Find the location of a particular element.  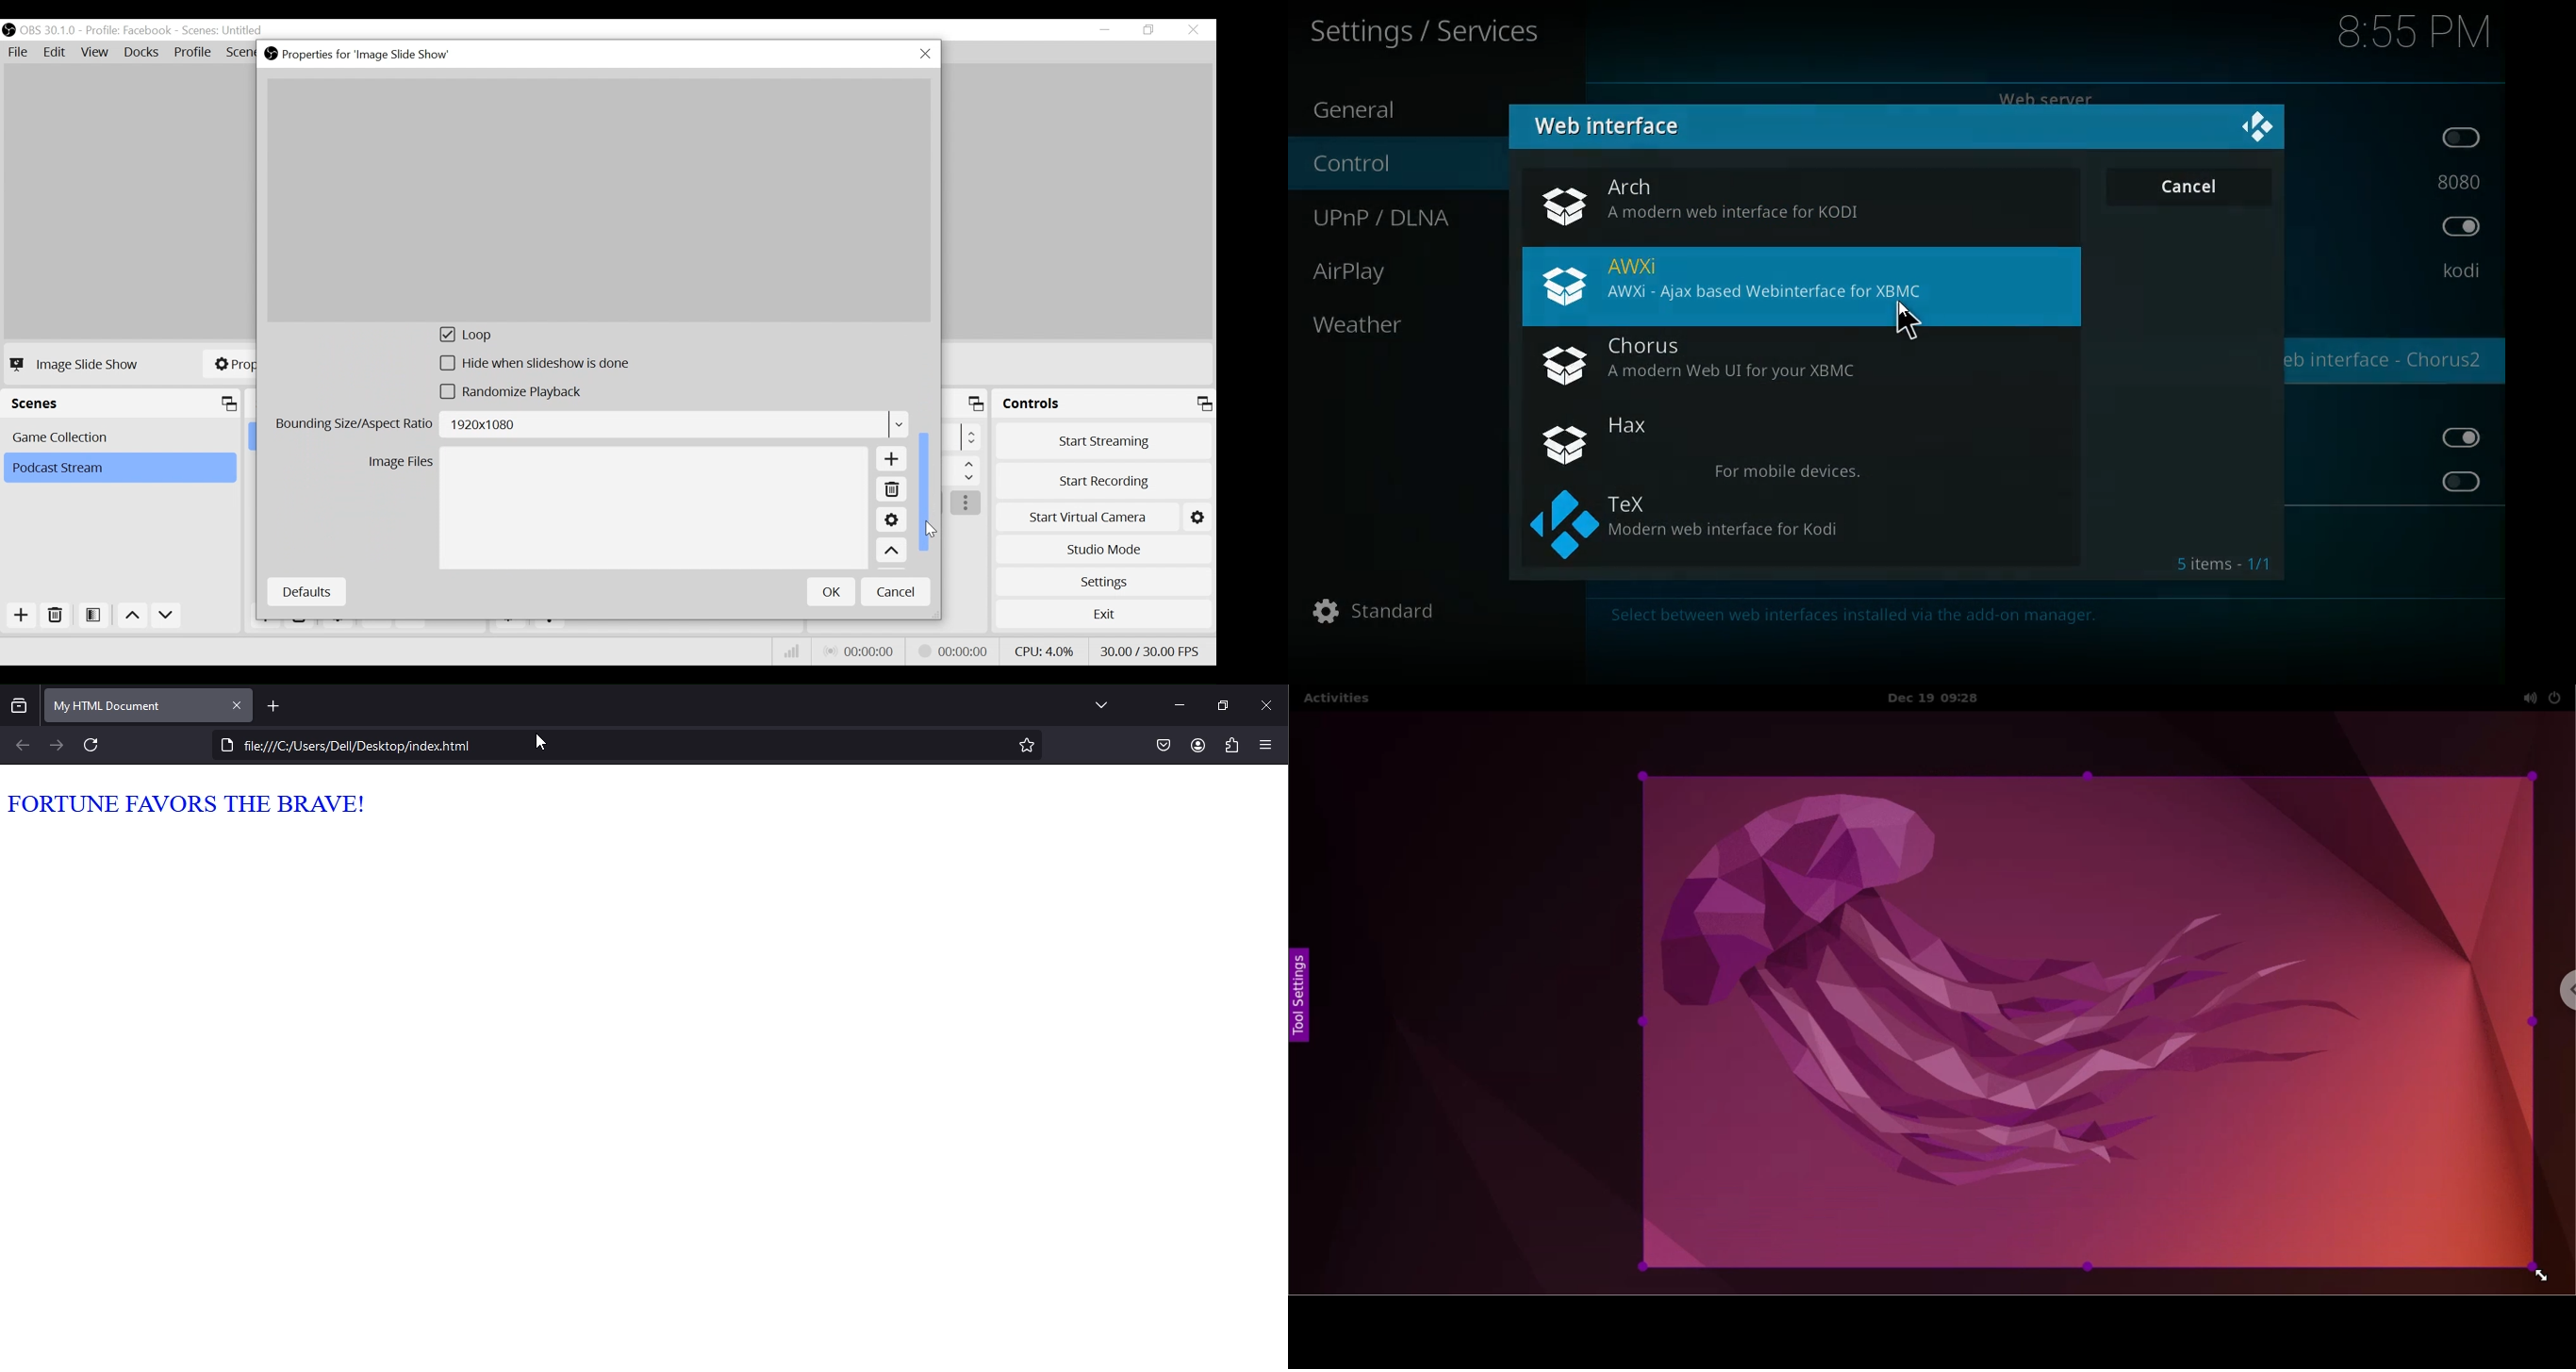

Scenes is located at coordinates (124, 404).